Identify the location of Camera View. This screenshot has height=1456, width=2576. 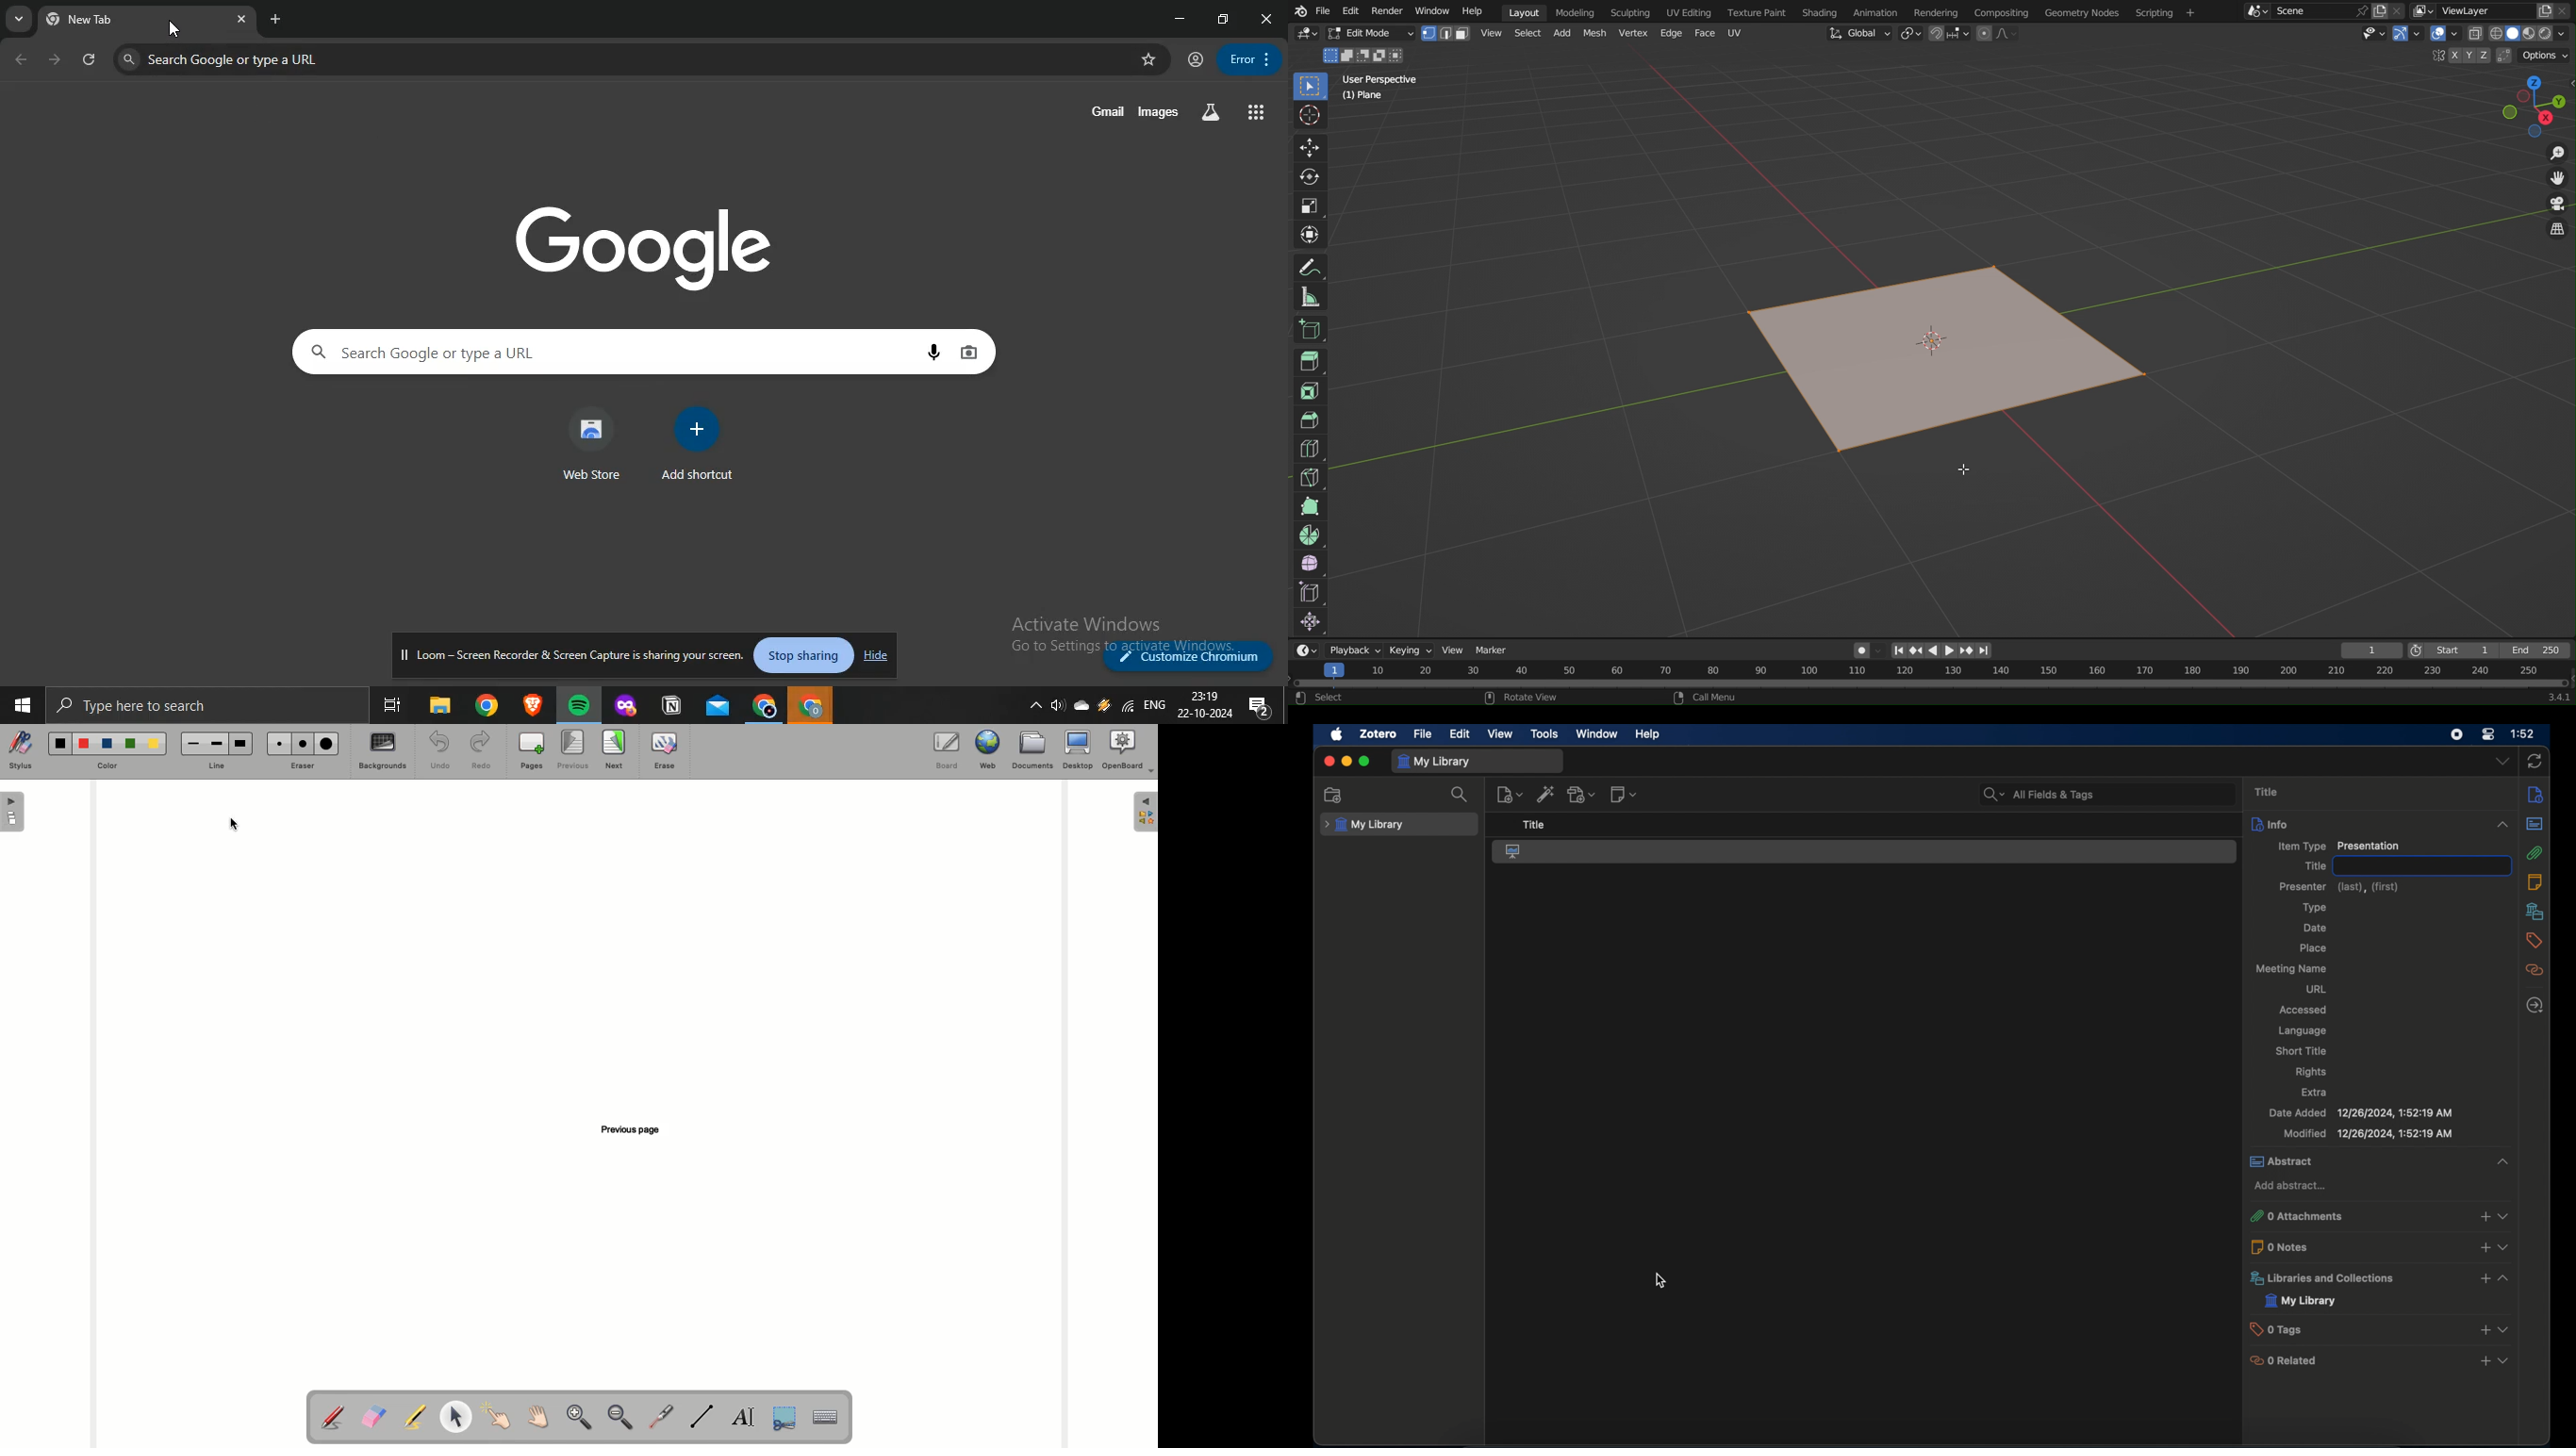
(2557, 206).